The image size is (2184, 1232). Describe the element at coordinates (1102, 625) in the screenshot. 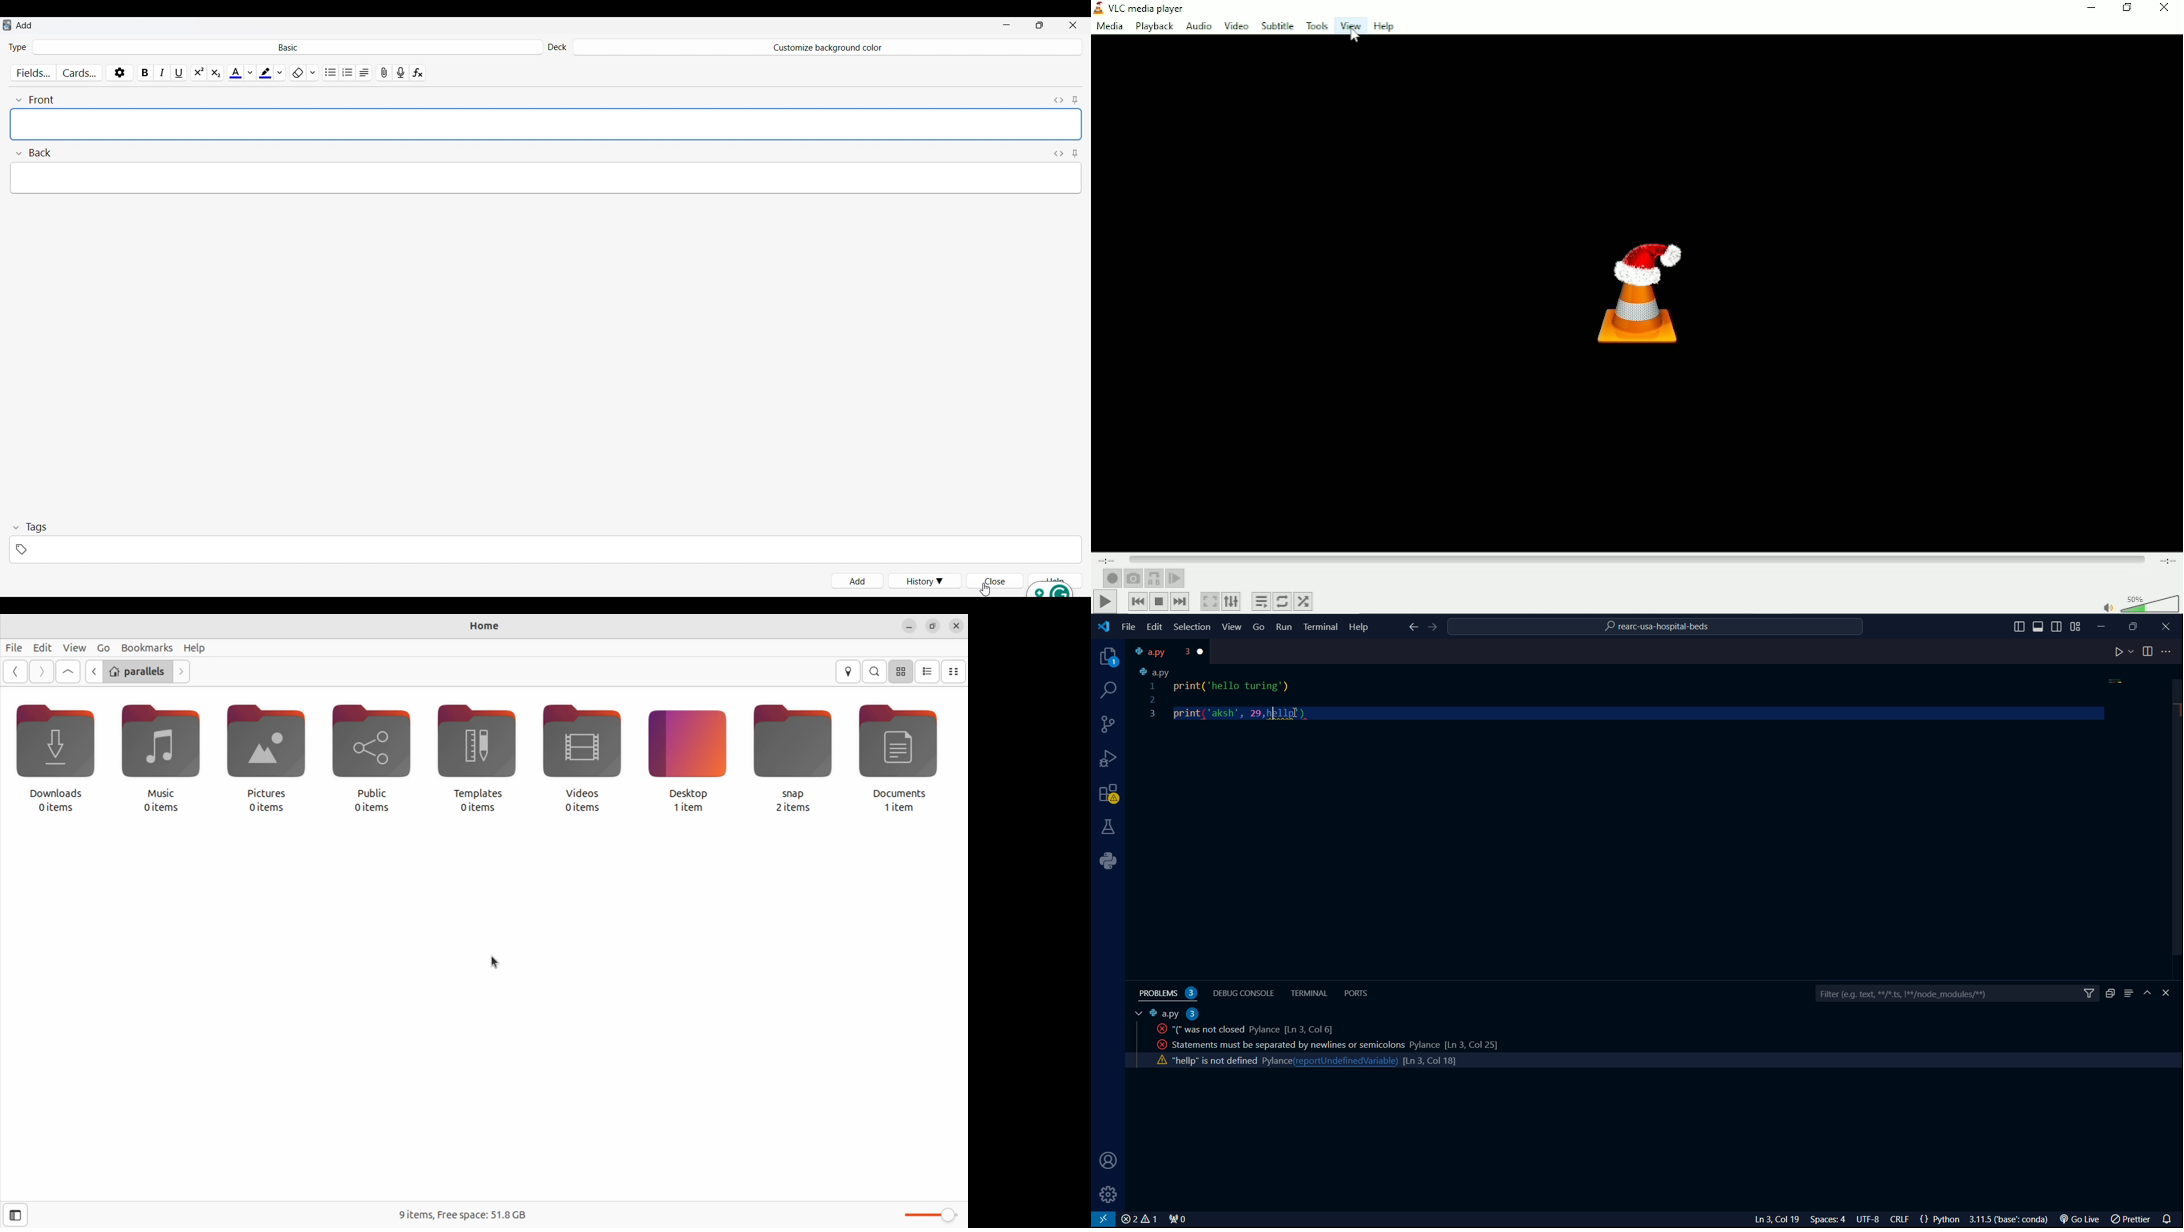

I see `VS Code logo` at that location.